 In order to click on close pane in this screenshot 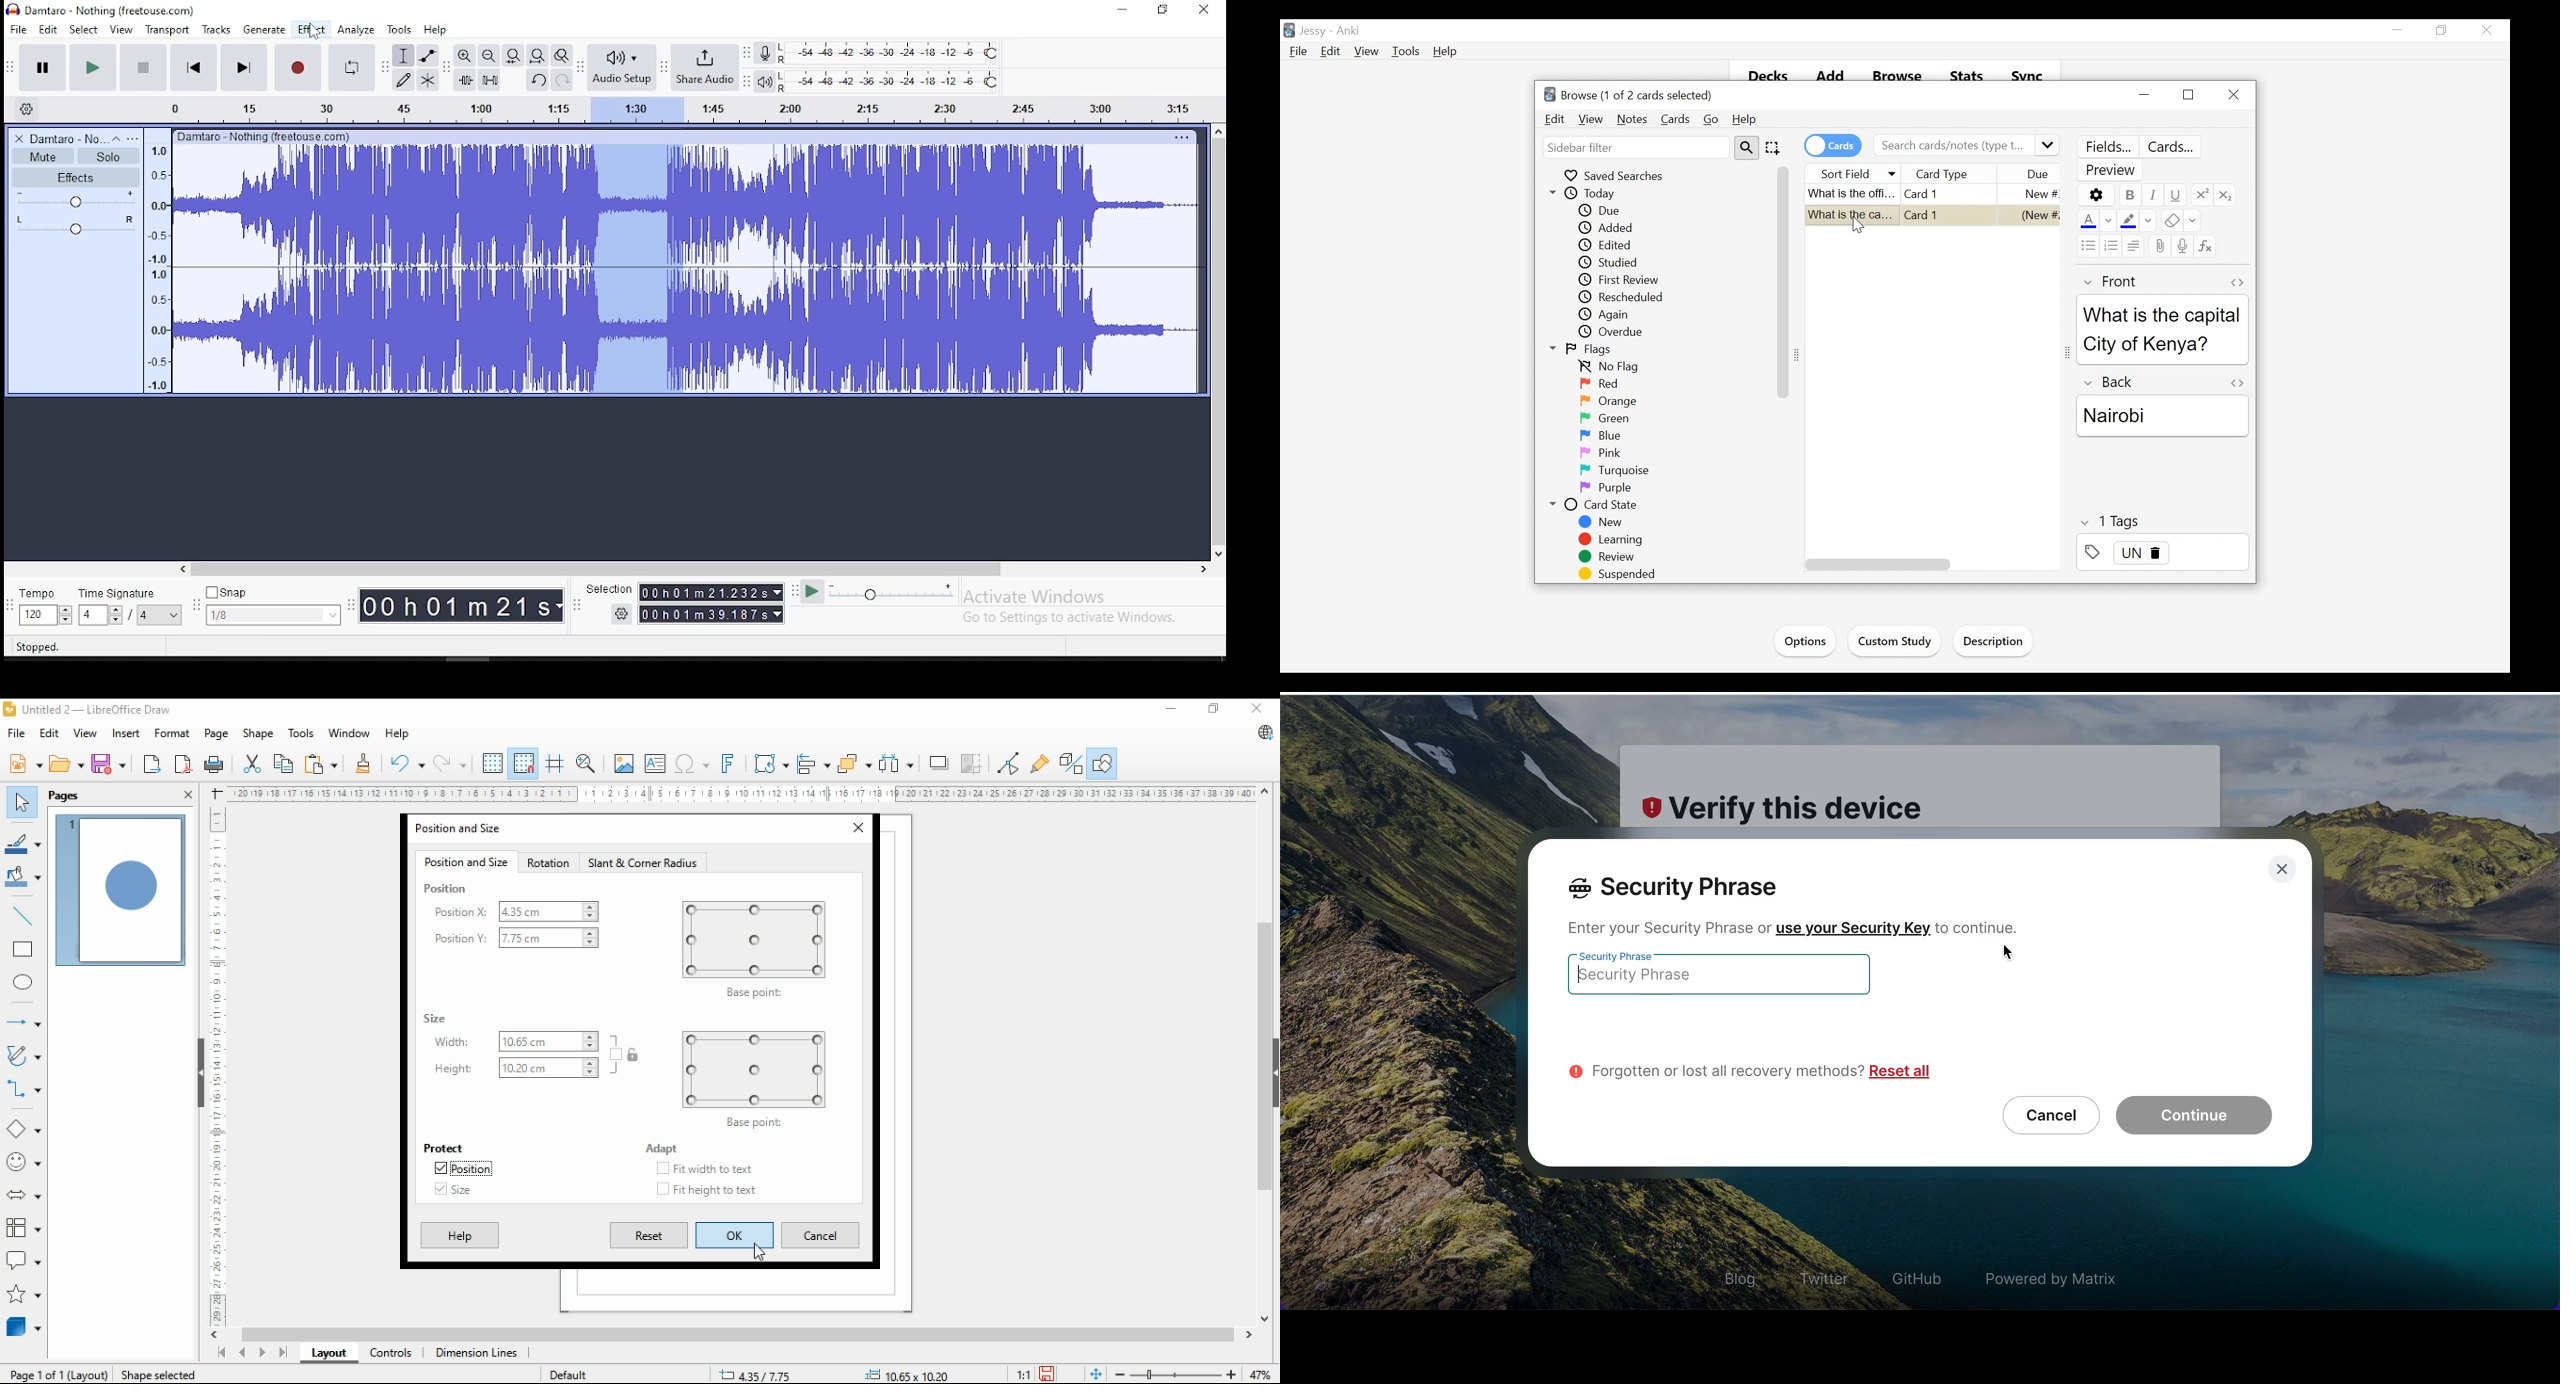, I will do `click(188, 794)`.